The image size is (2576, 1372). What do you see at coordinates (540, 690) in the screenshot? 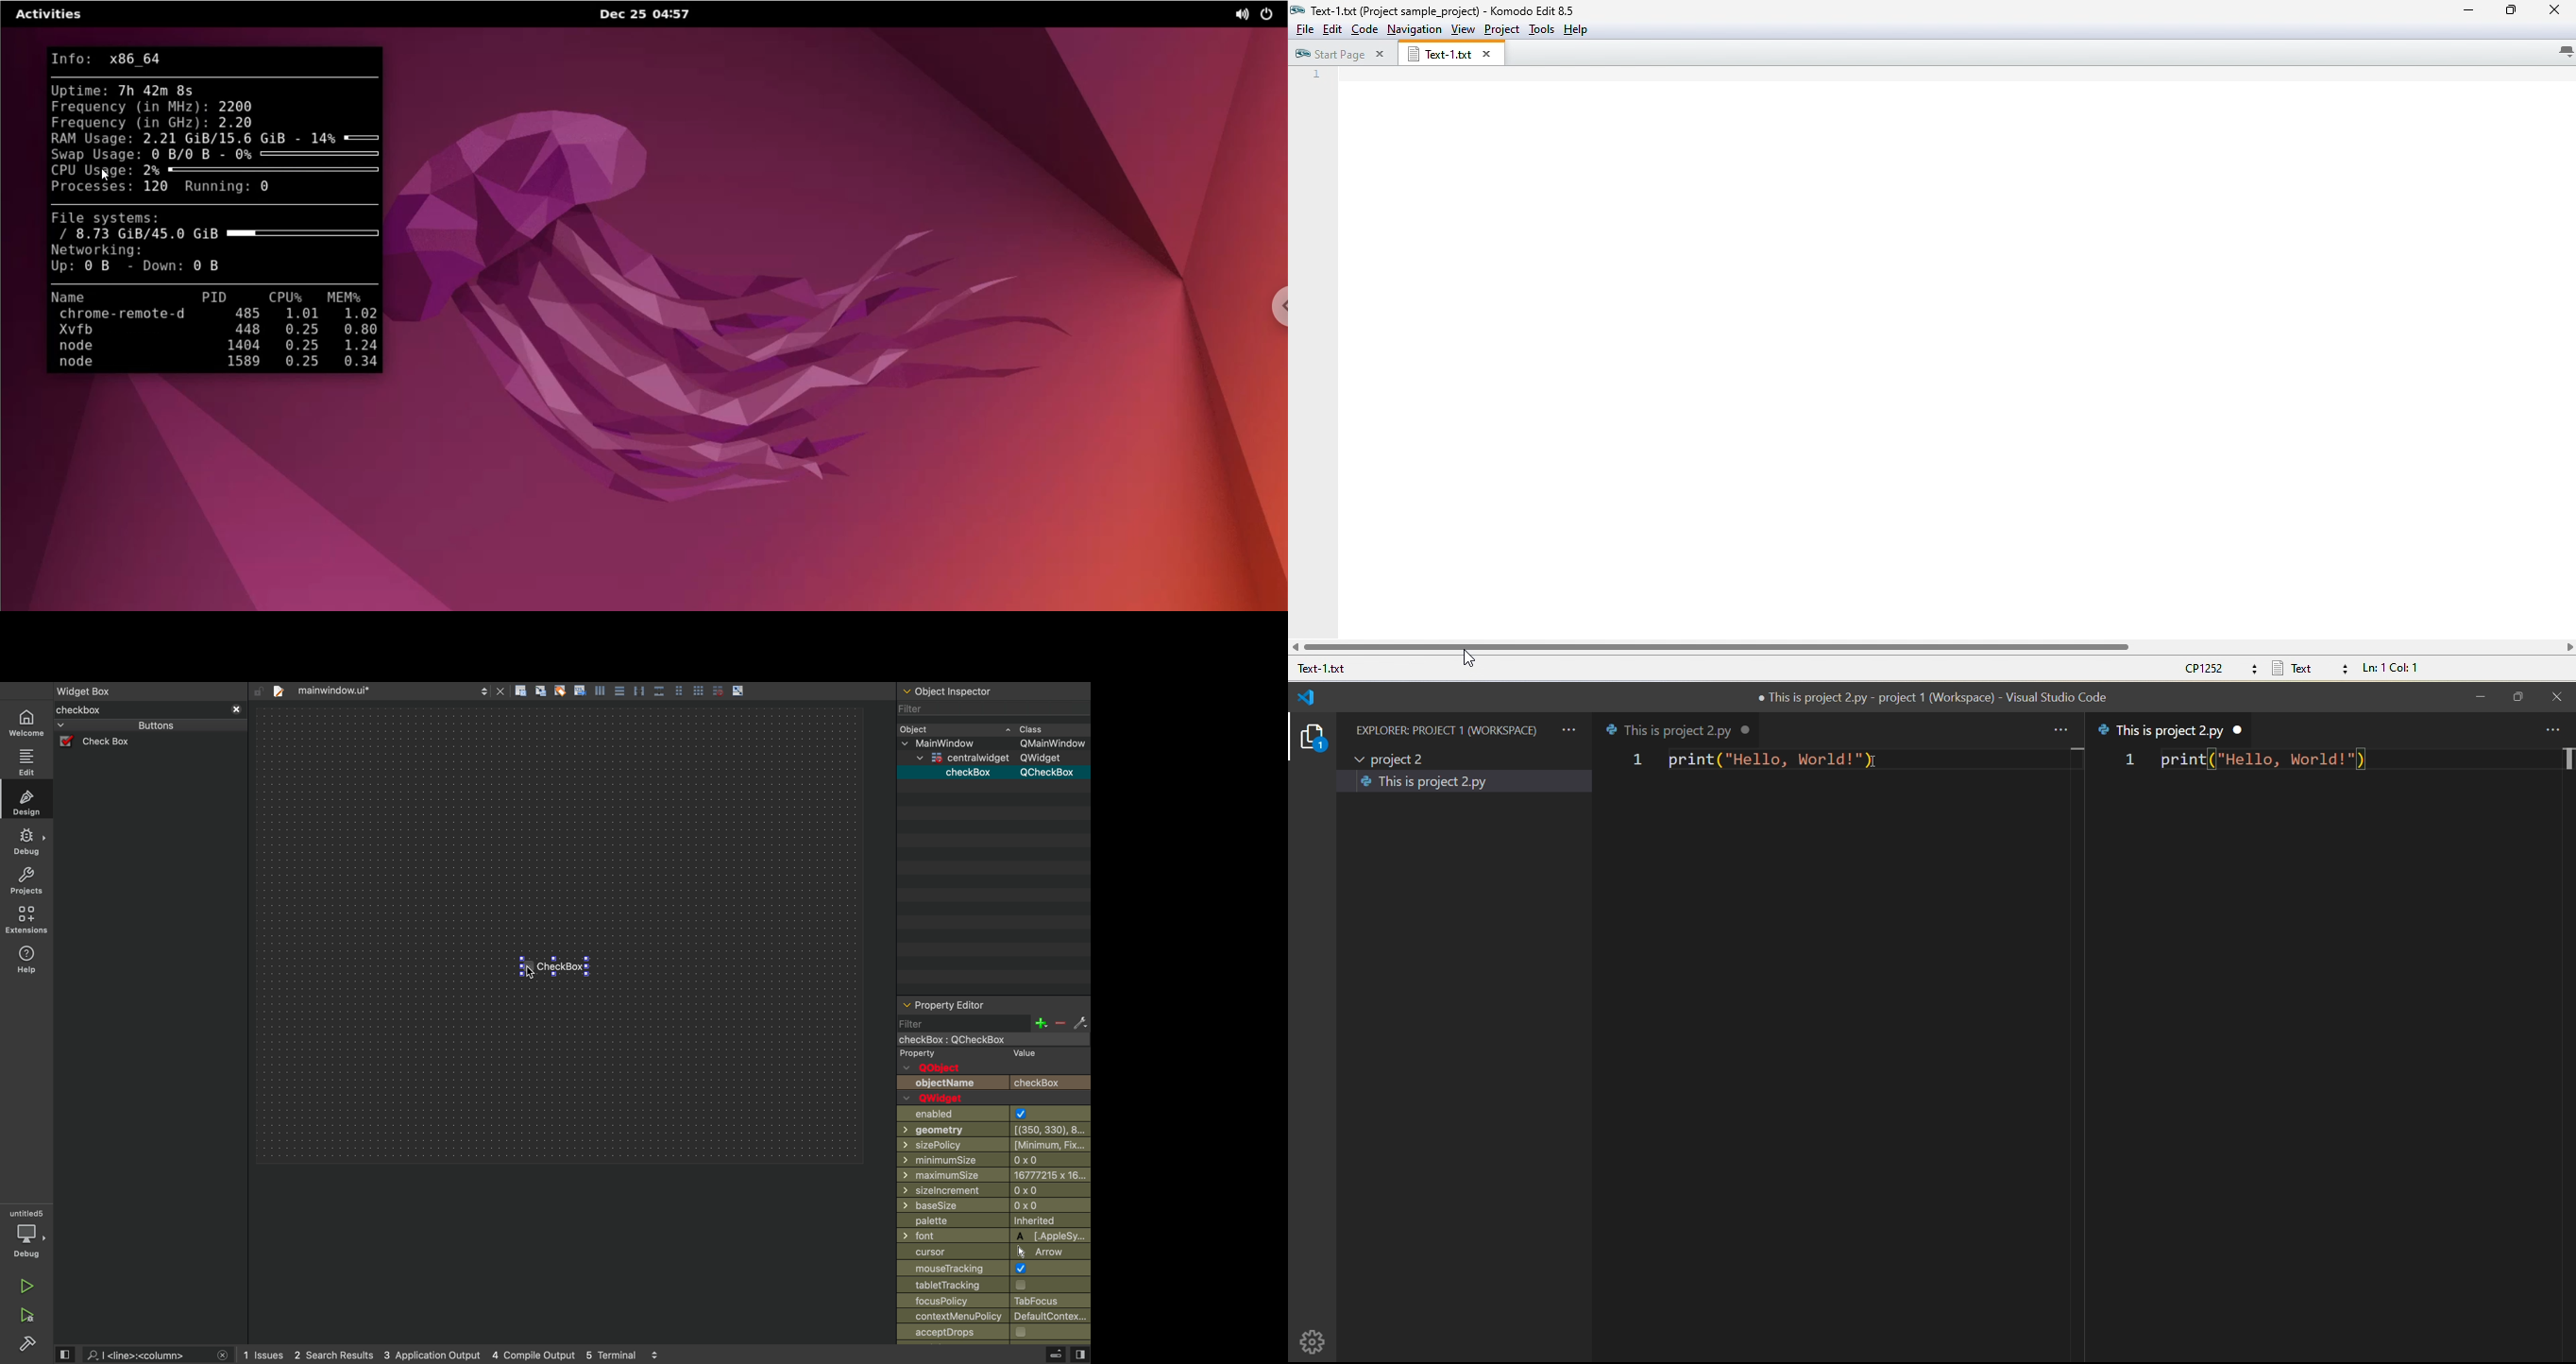
I see `align to grid` at bounding box center [540, 690].